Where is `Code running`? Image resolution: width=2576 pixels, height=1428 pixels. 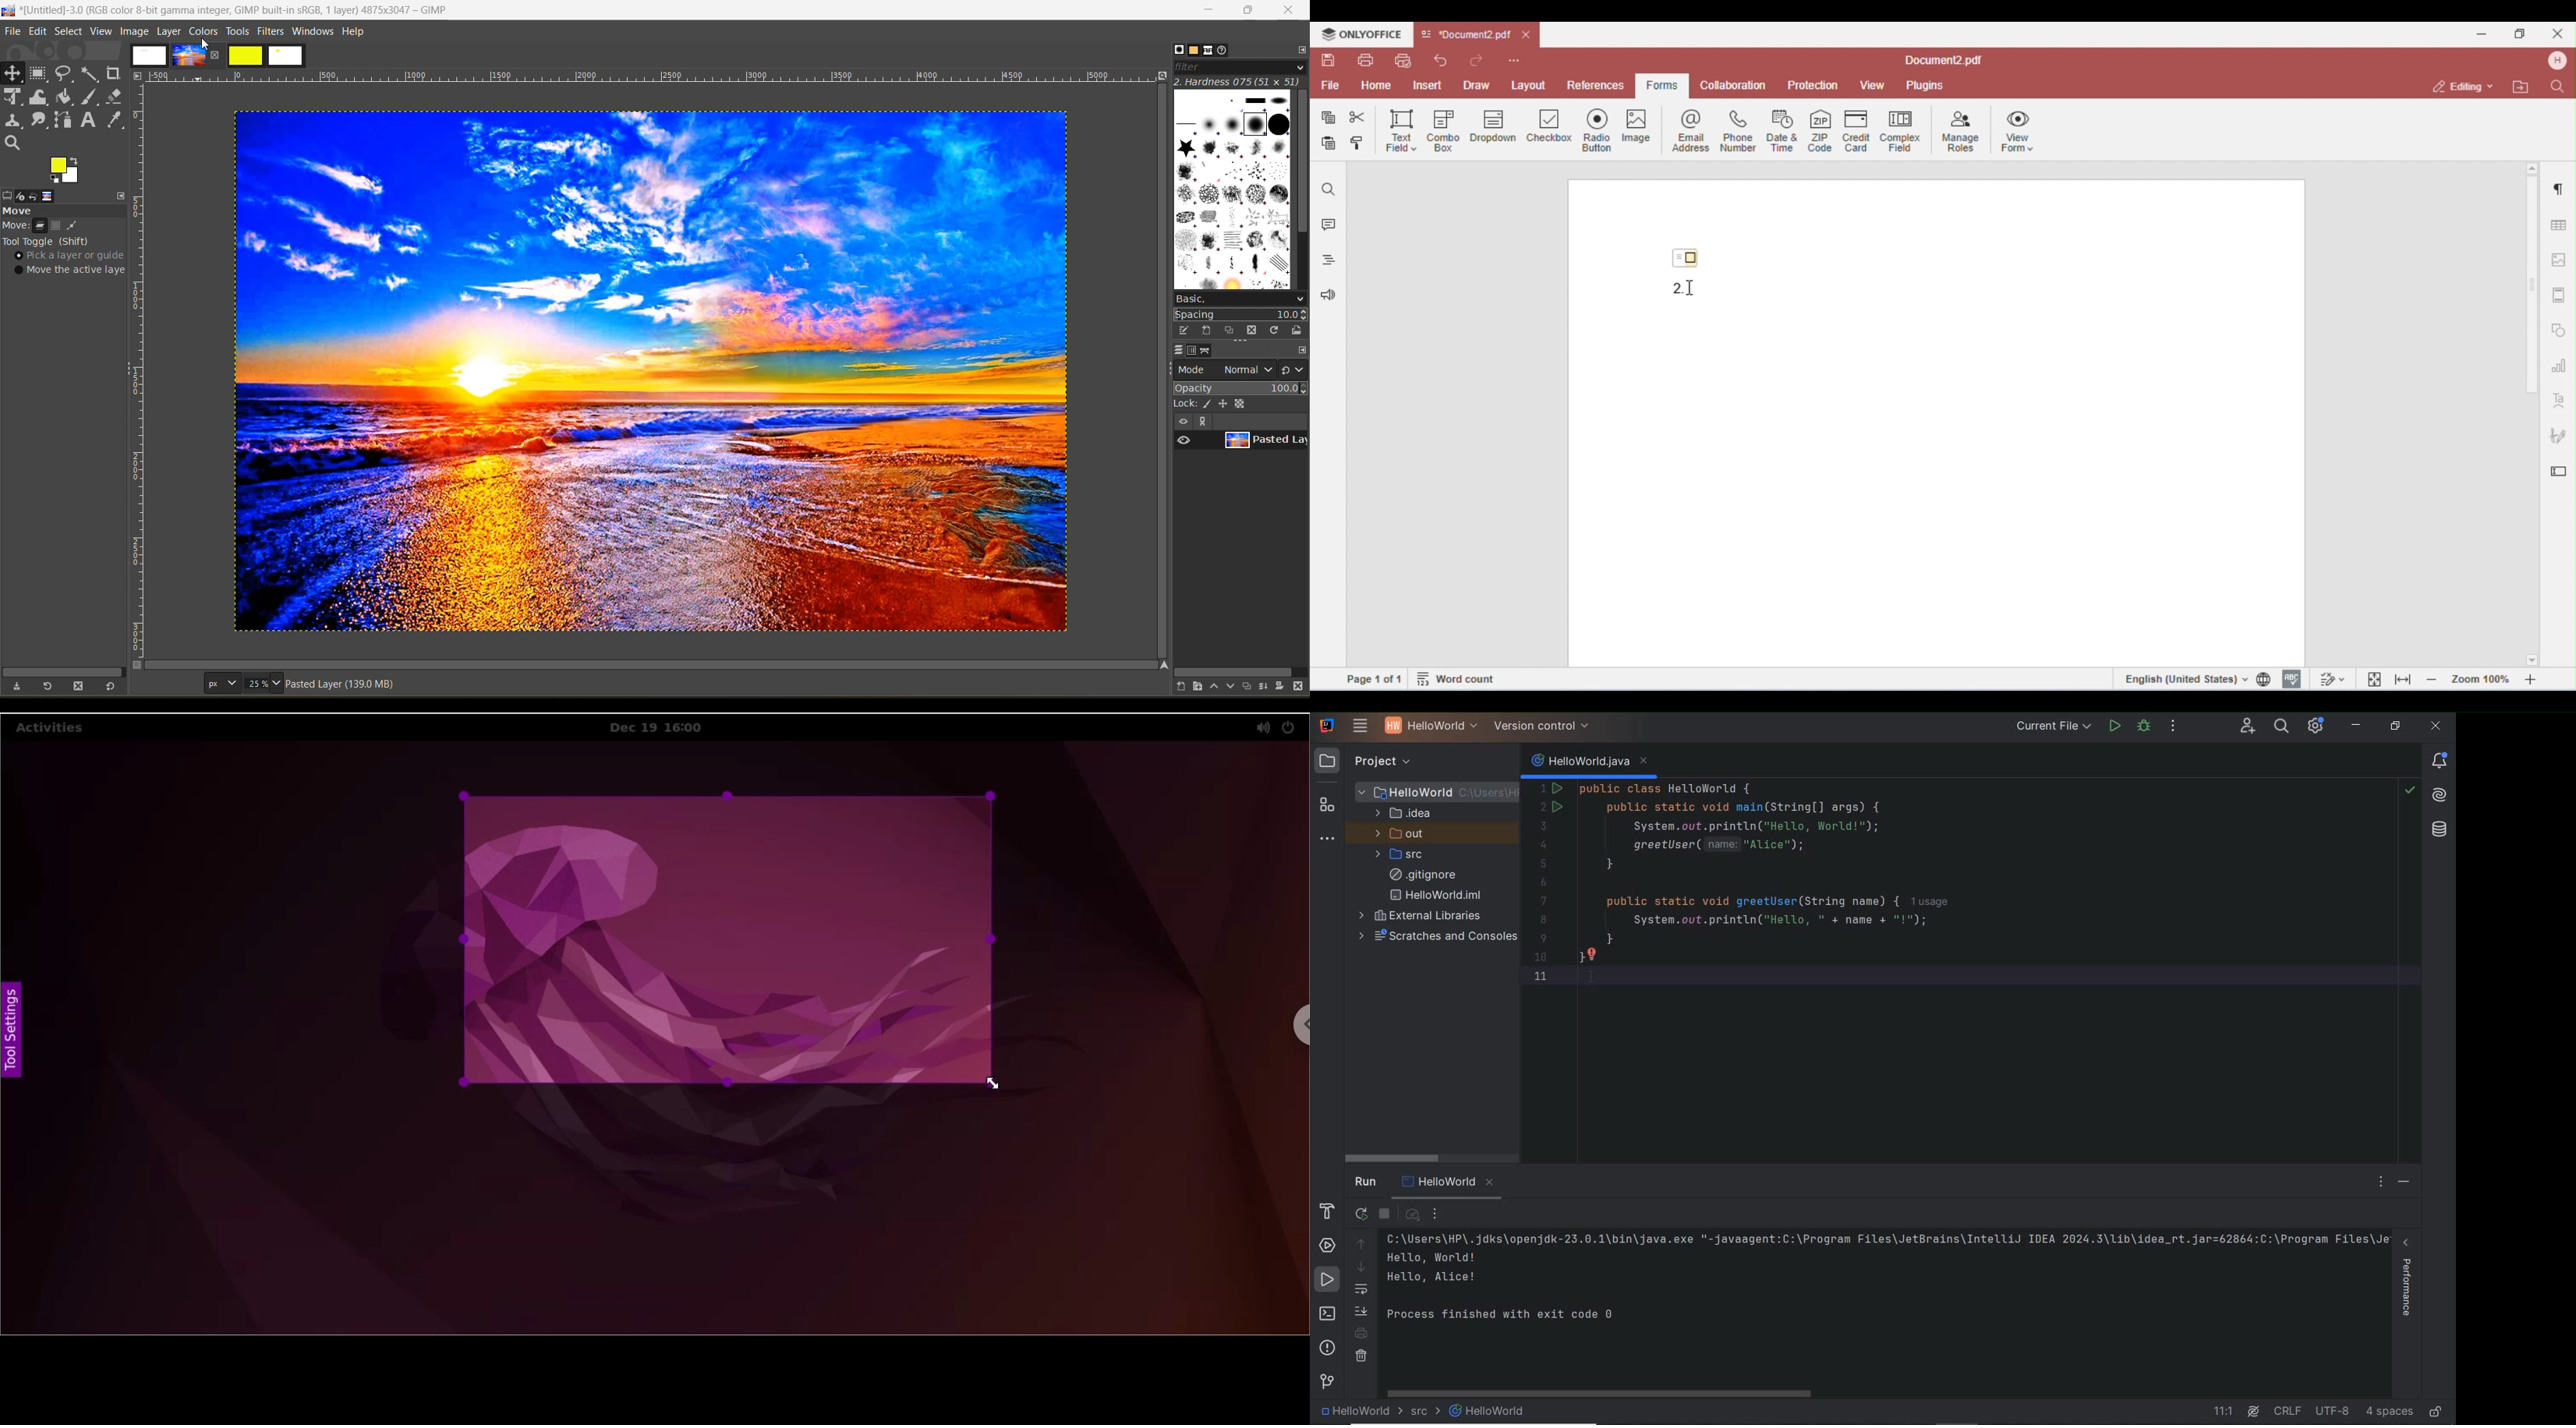
Code running is located at coordinates (1634, 775).